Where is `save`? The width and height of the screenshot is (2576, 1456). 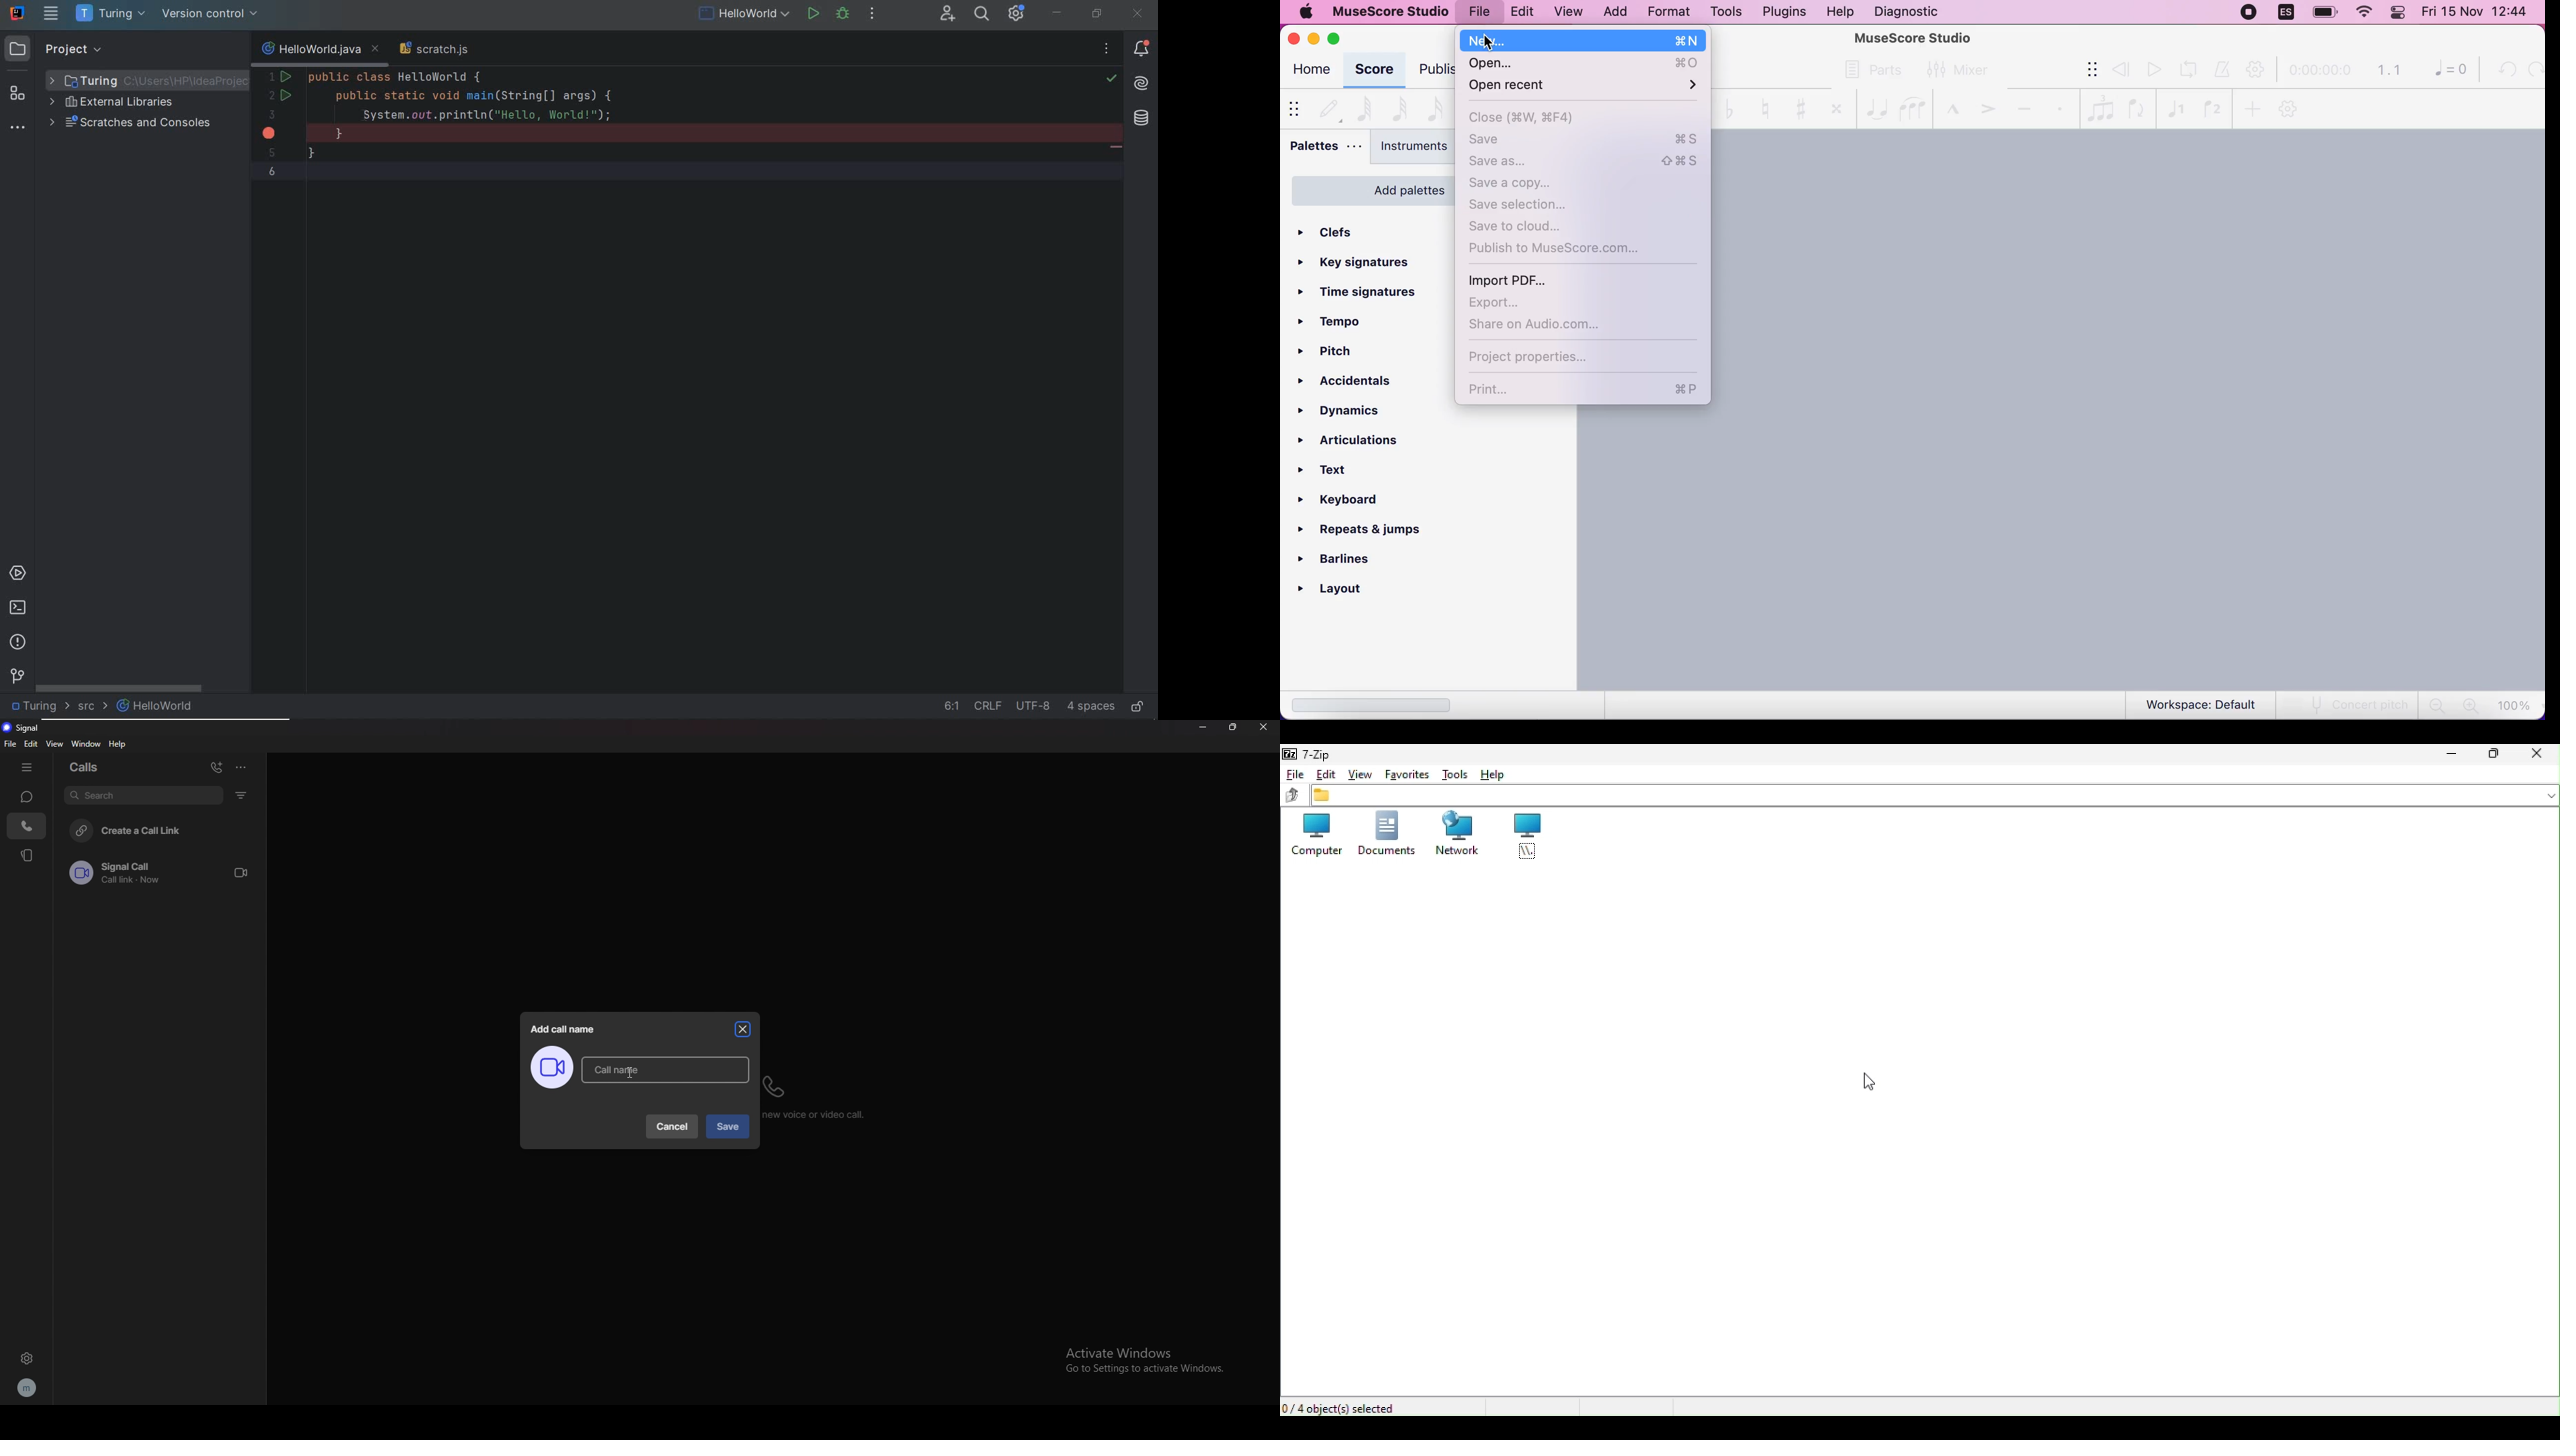 save is located at coordinates (1586, 141).